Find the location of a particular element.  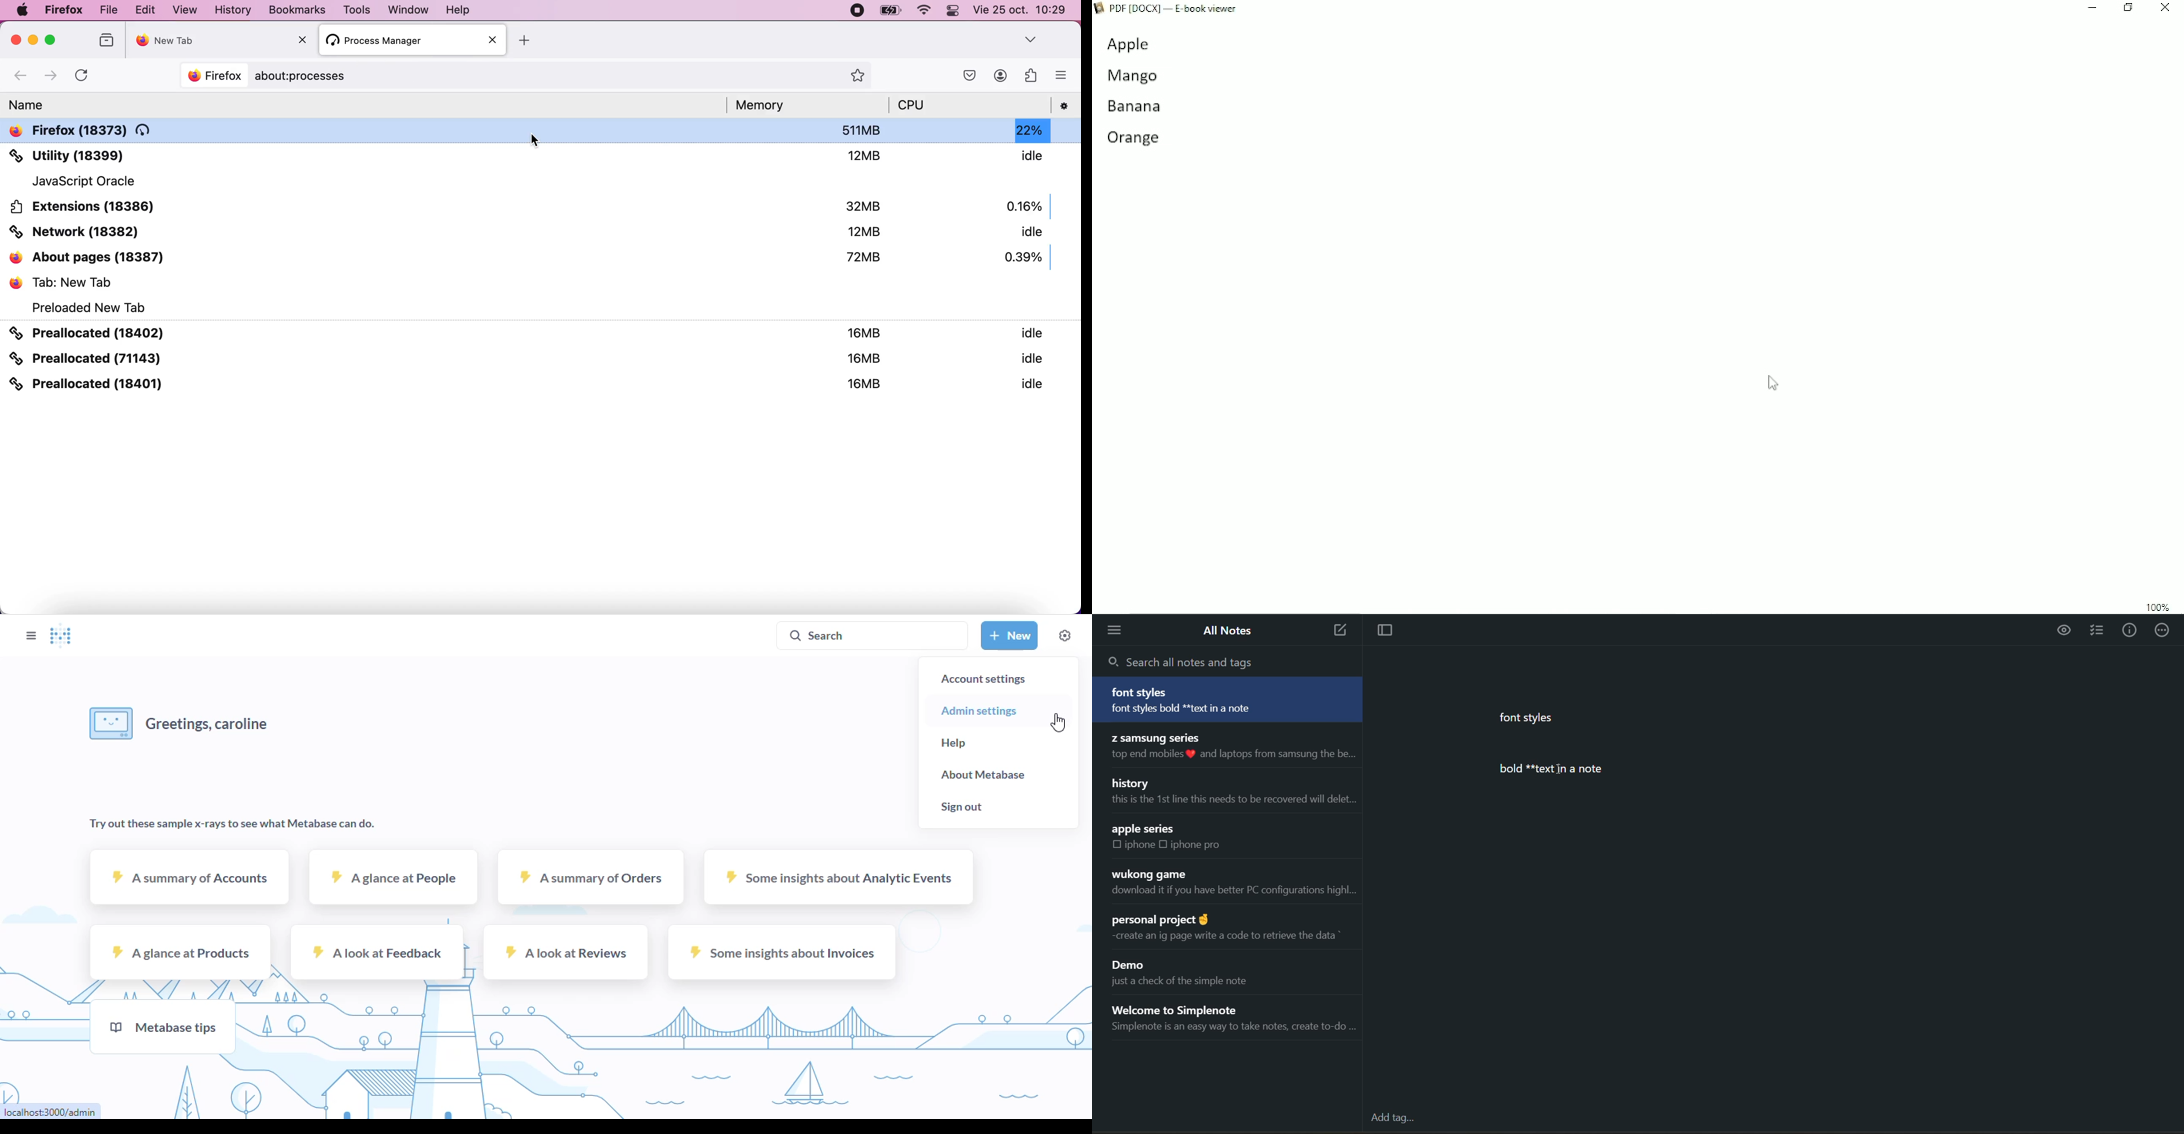

Process manager is located at coordinates (413, 40).